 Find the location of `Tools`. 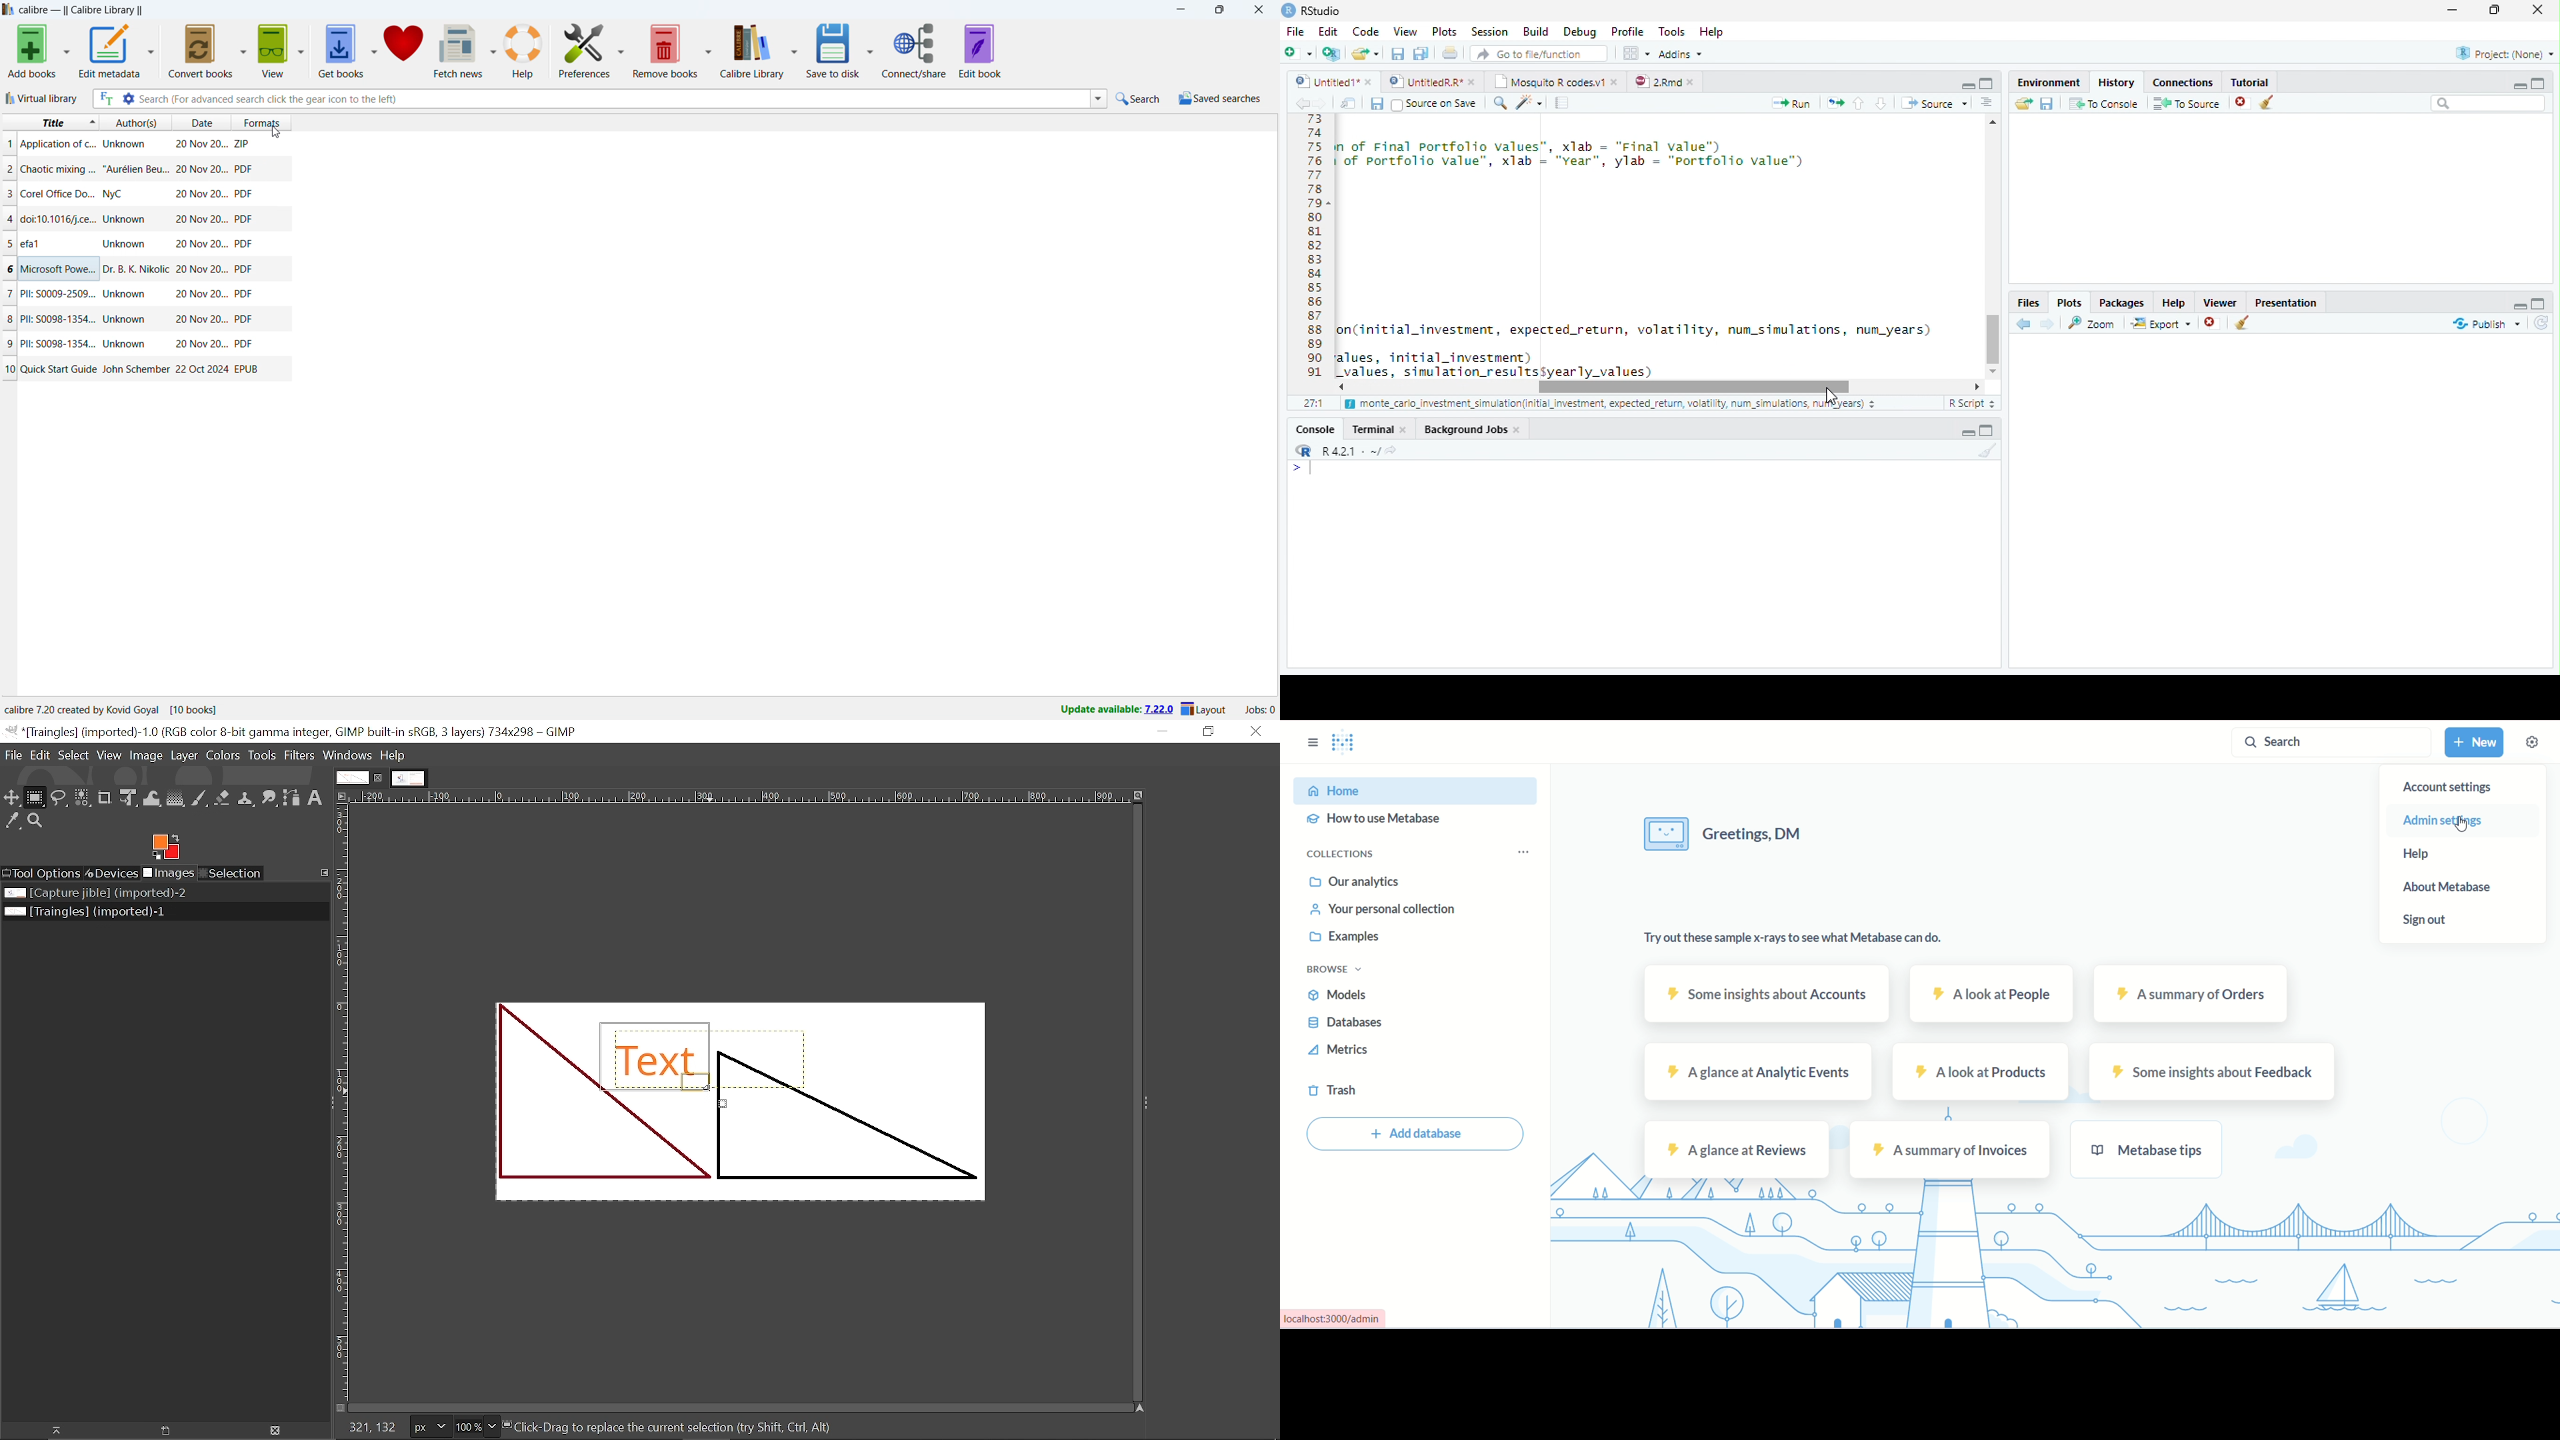

Tools is located at coordinates (262, 757).